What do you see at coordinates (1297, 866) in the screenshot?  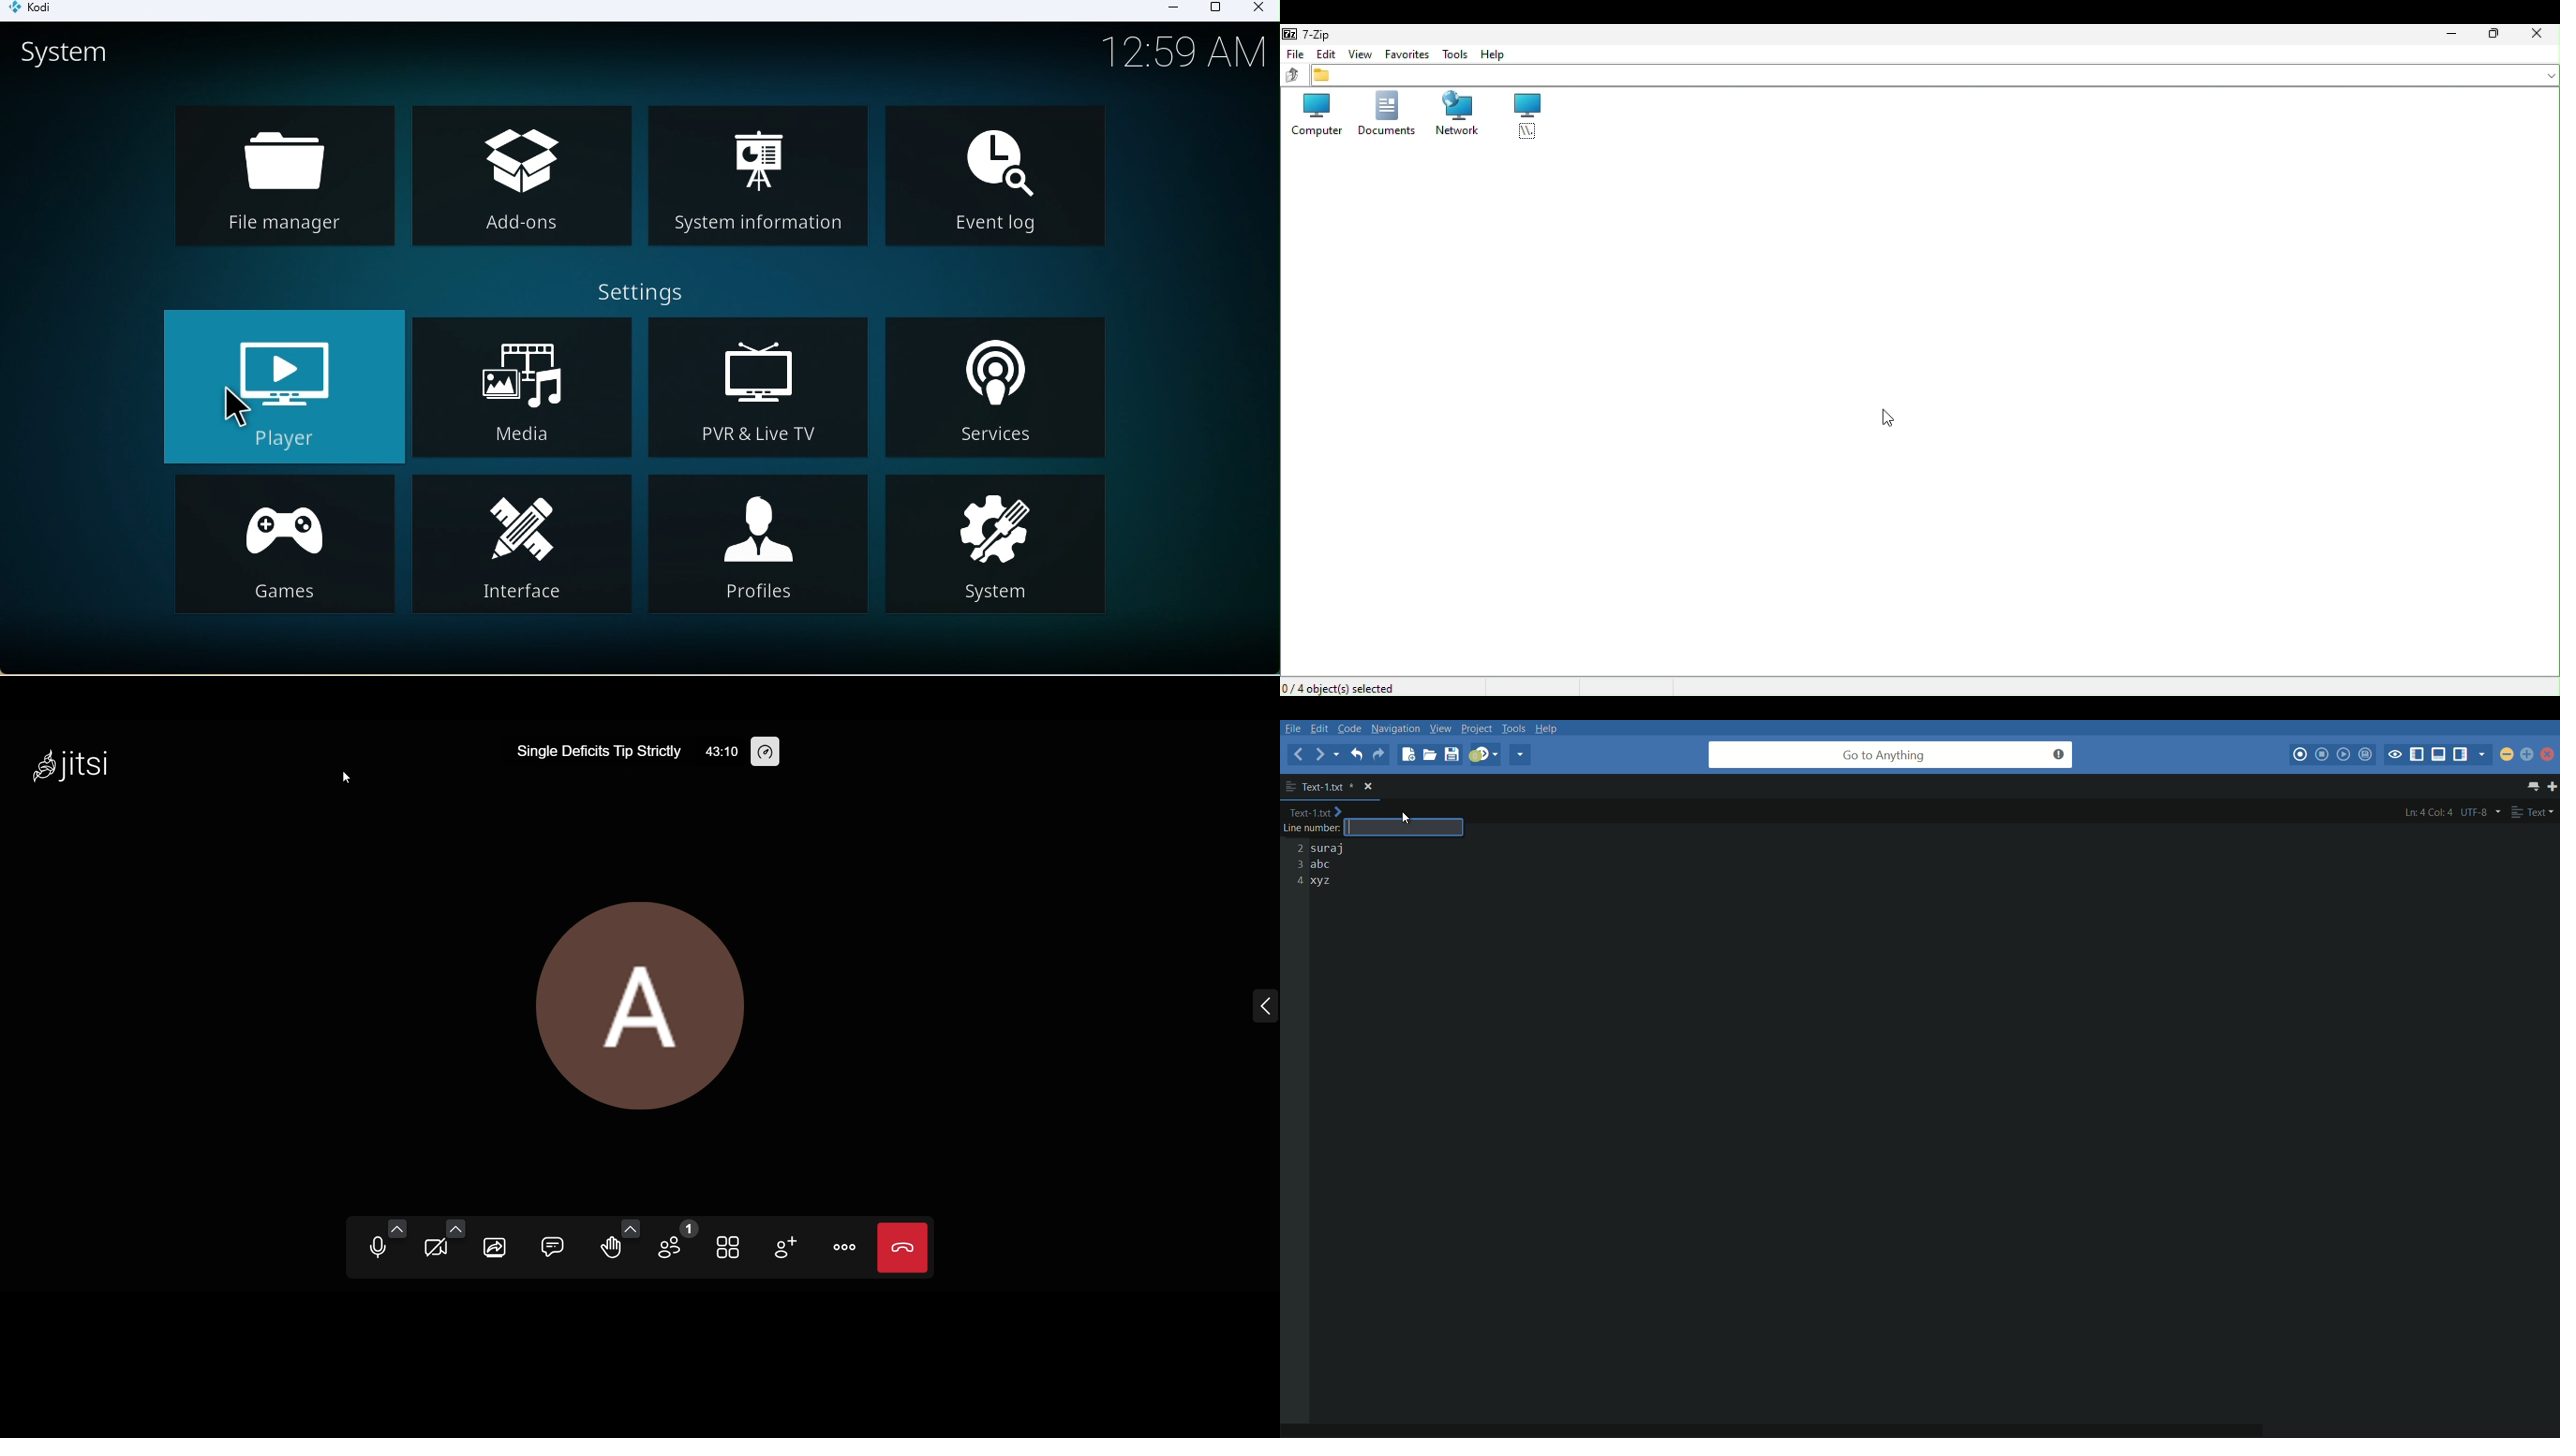 I see `2 3 4` at bounding box center [1297, 866].